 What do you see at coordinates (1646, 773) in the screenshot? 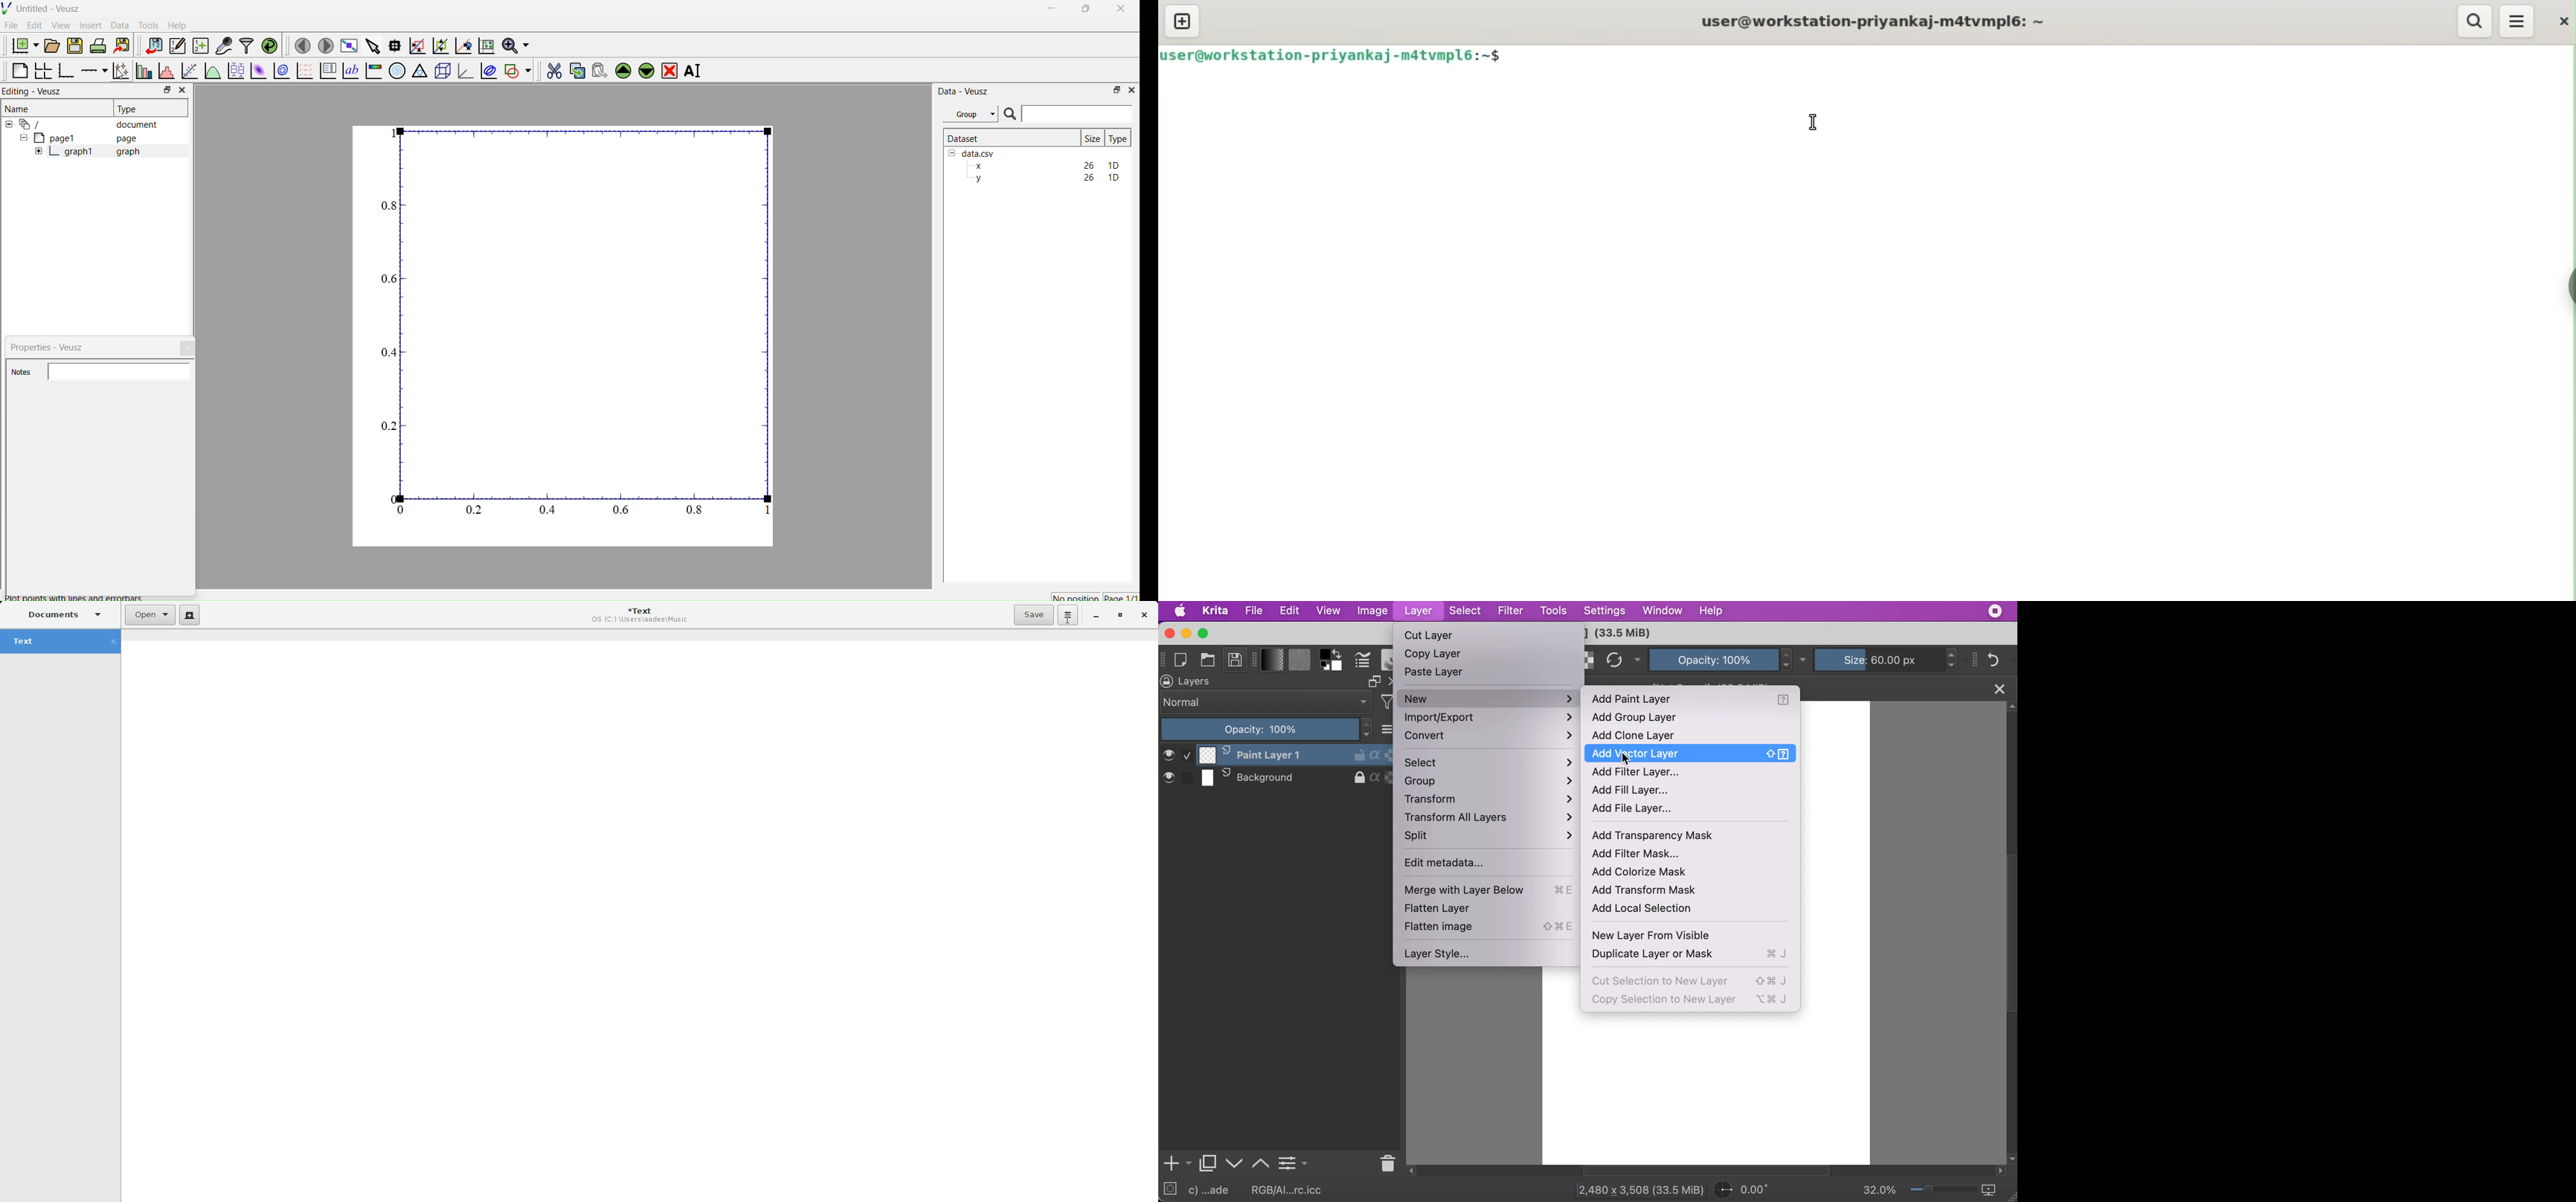
I see `add filter layer` at bounding box center [1646, 773].